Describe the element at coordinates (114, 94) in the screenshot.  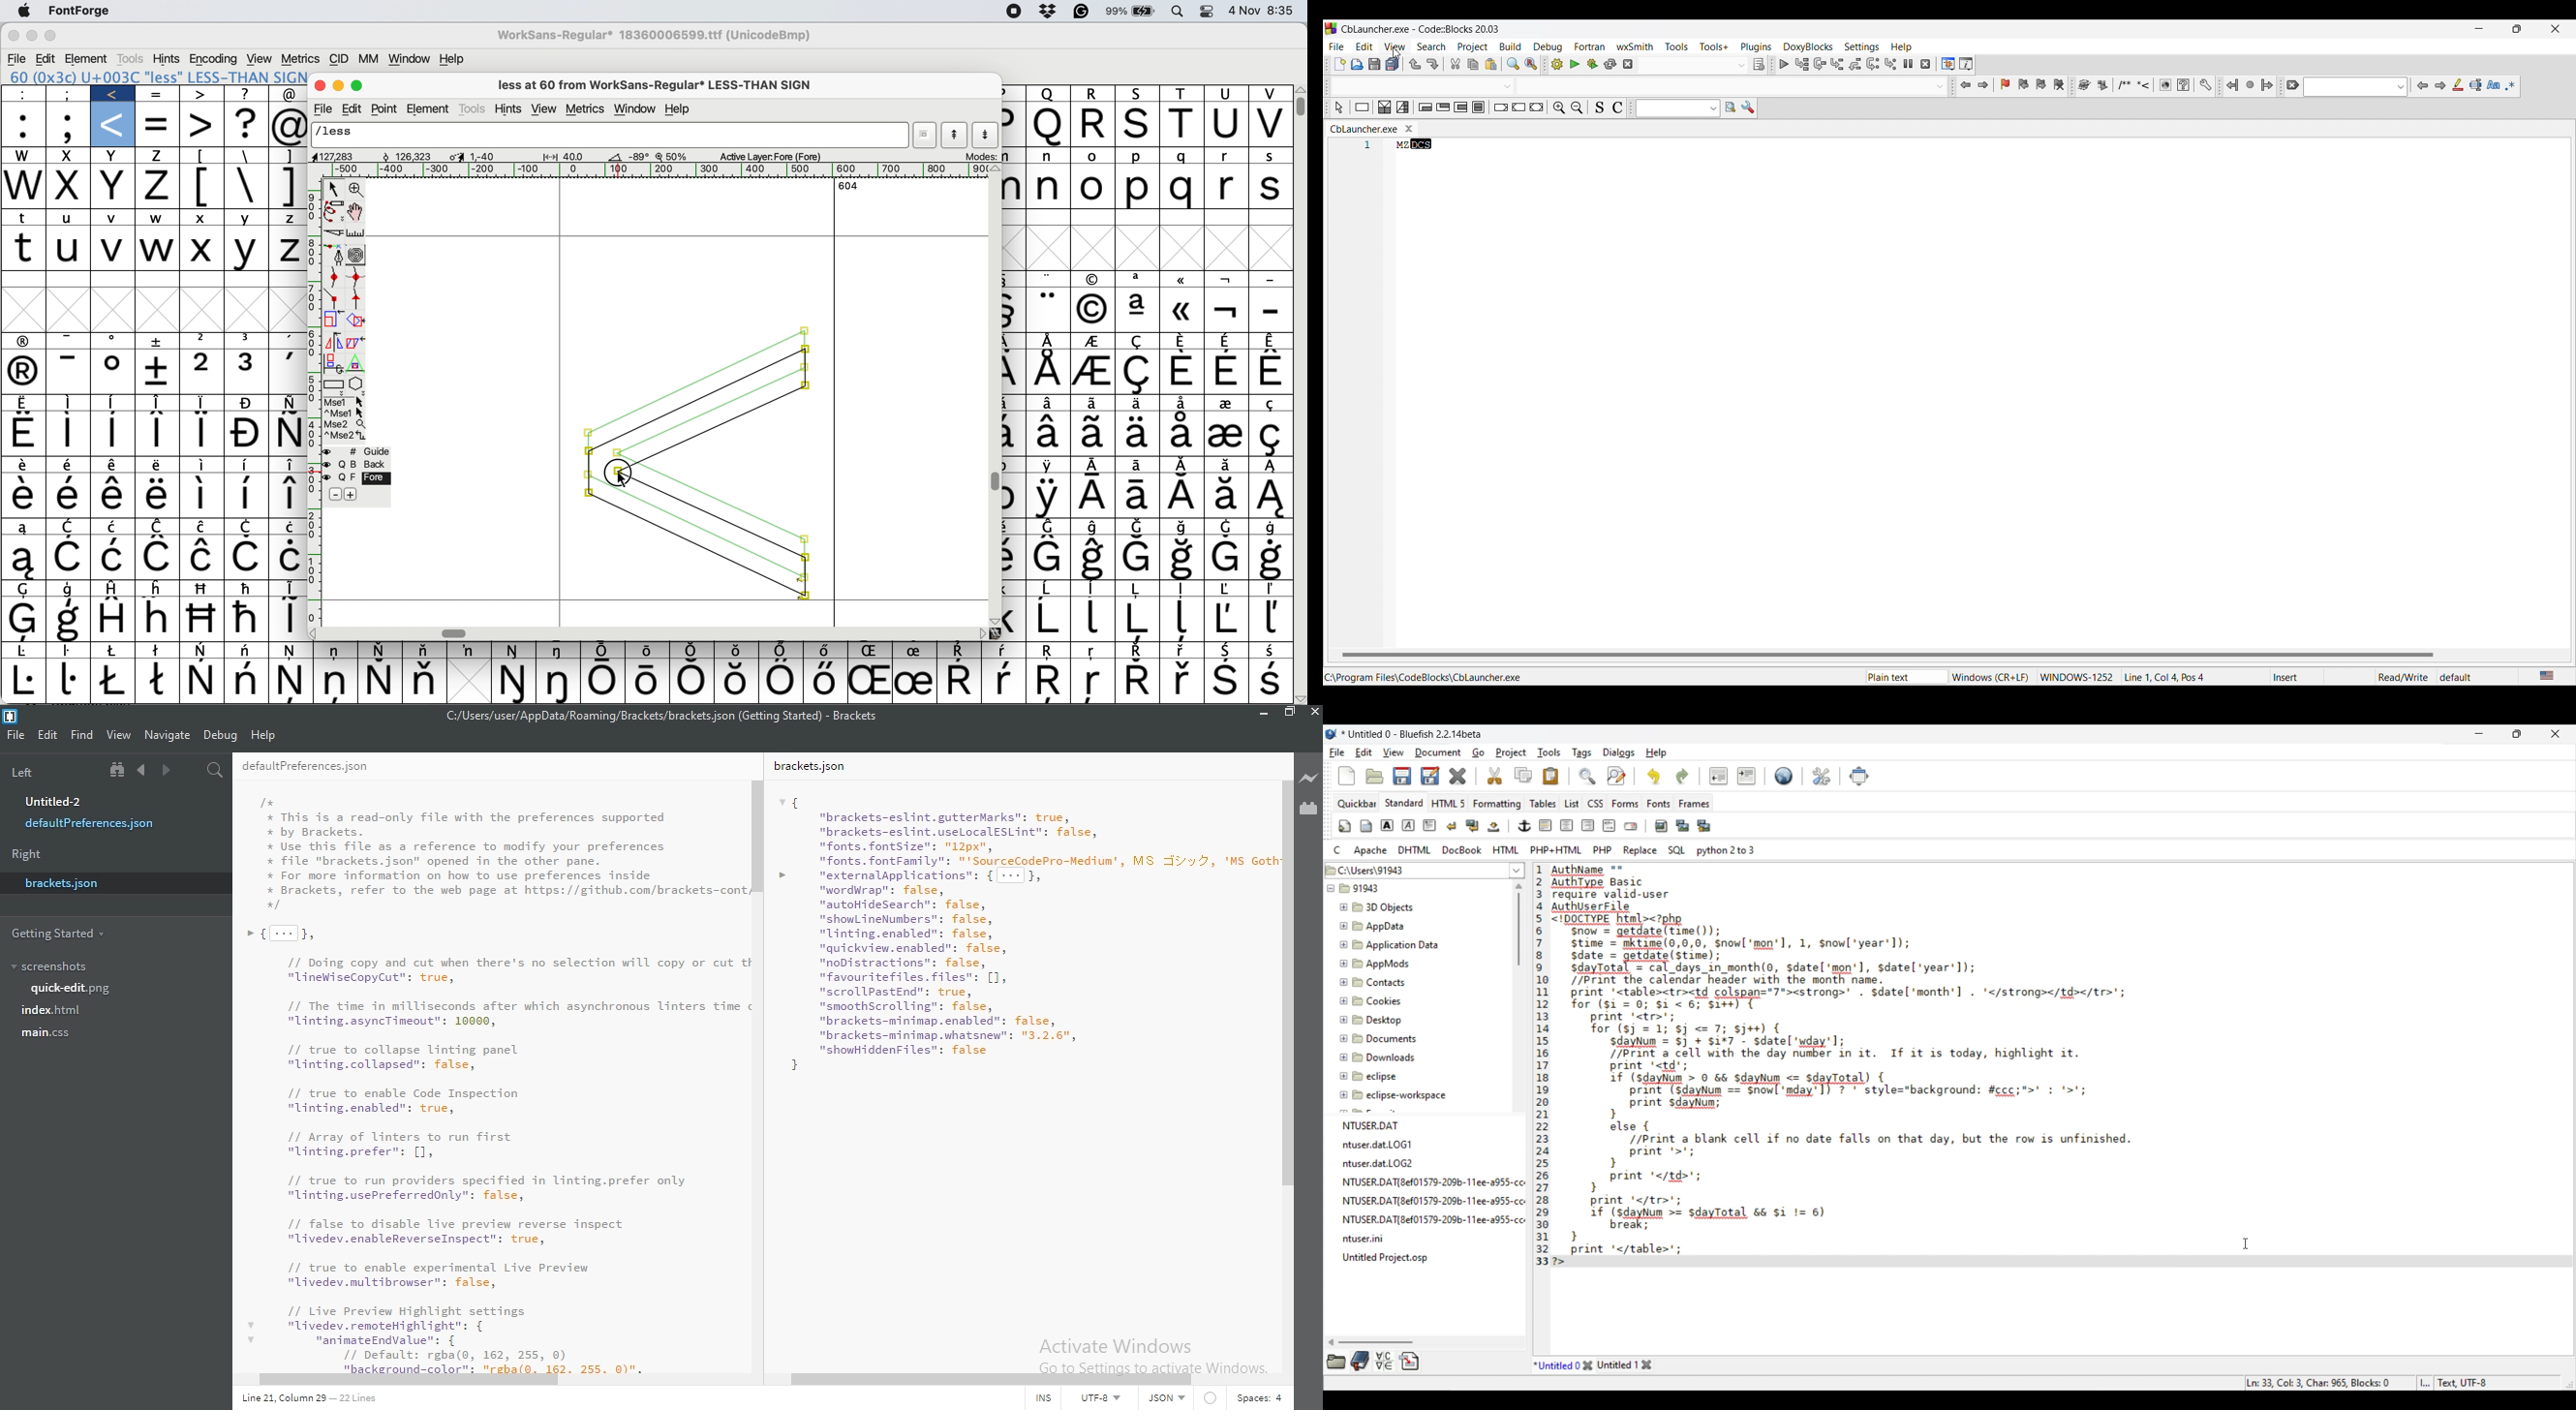
I see `<` at that location.